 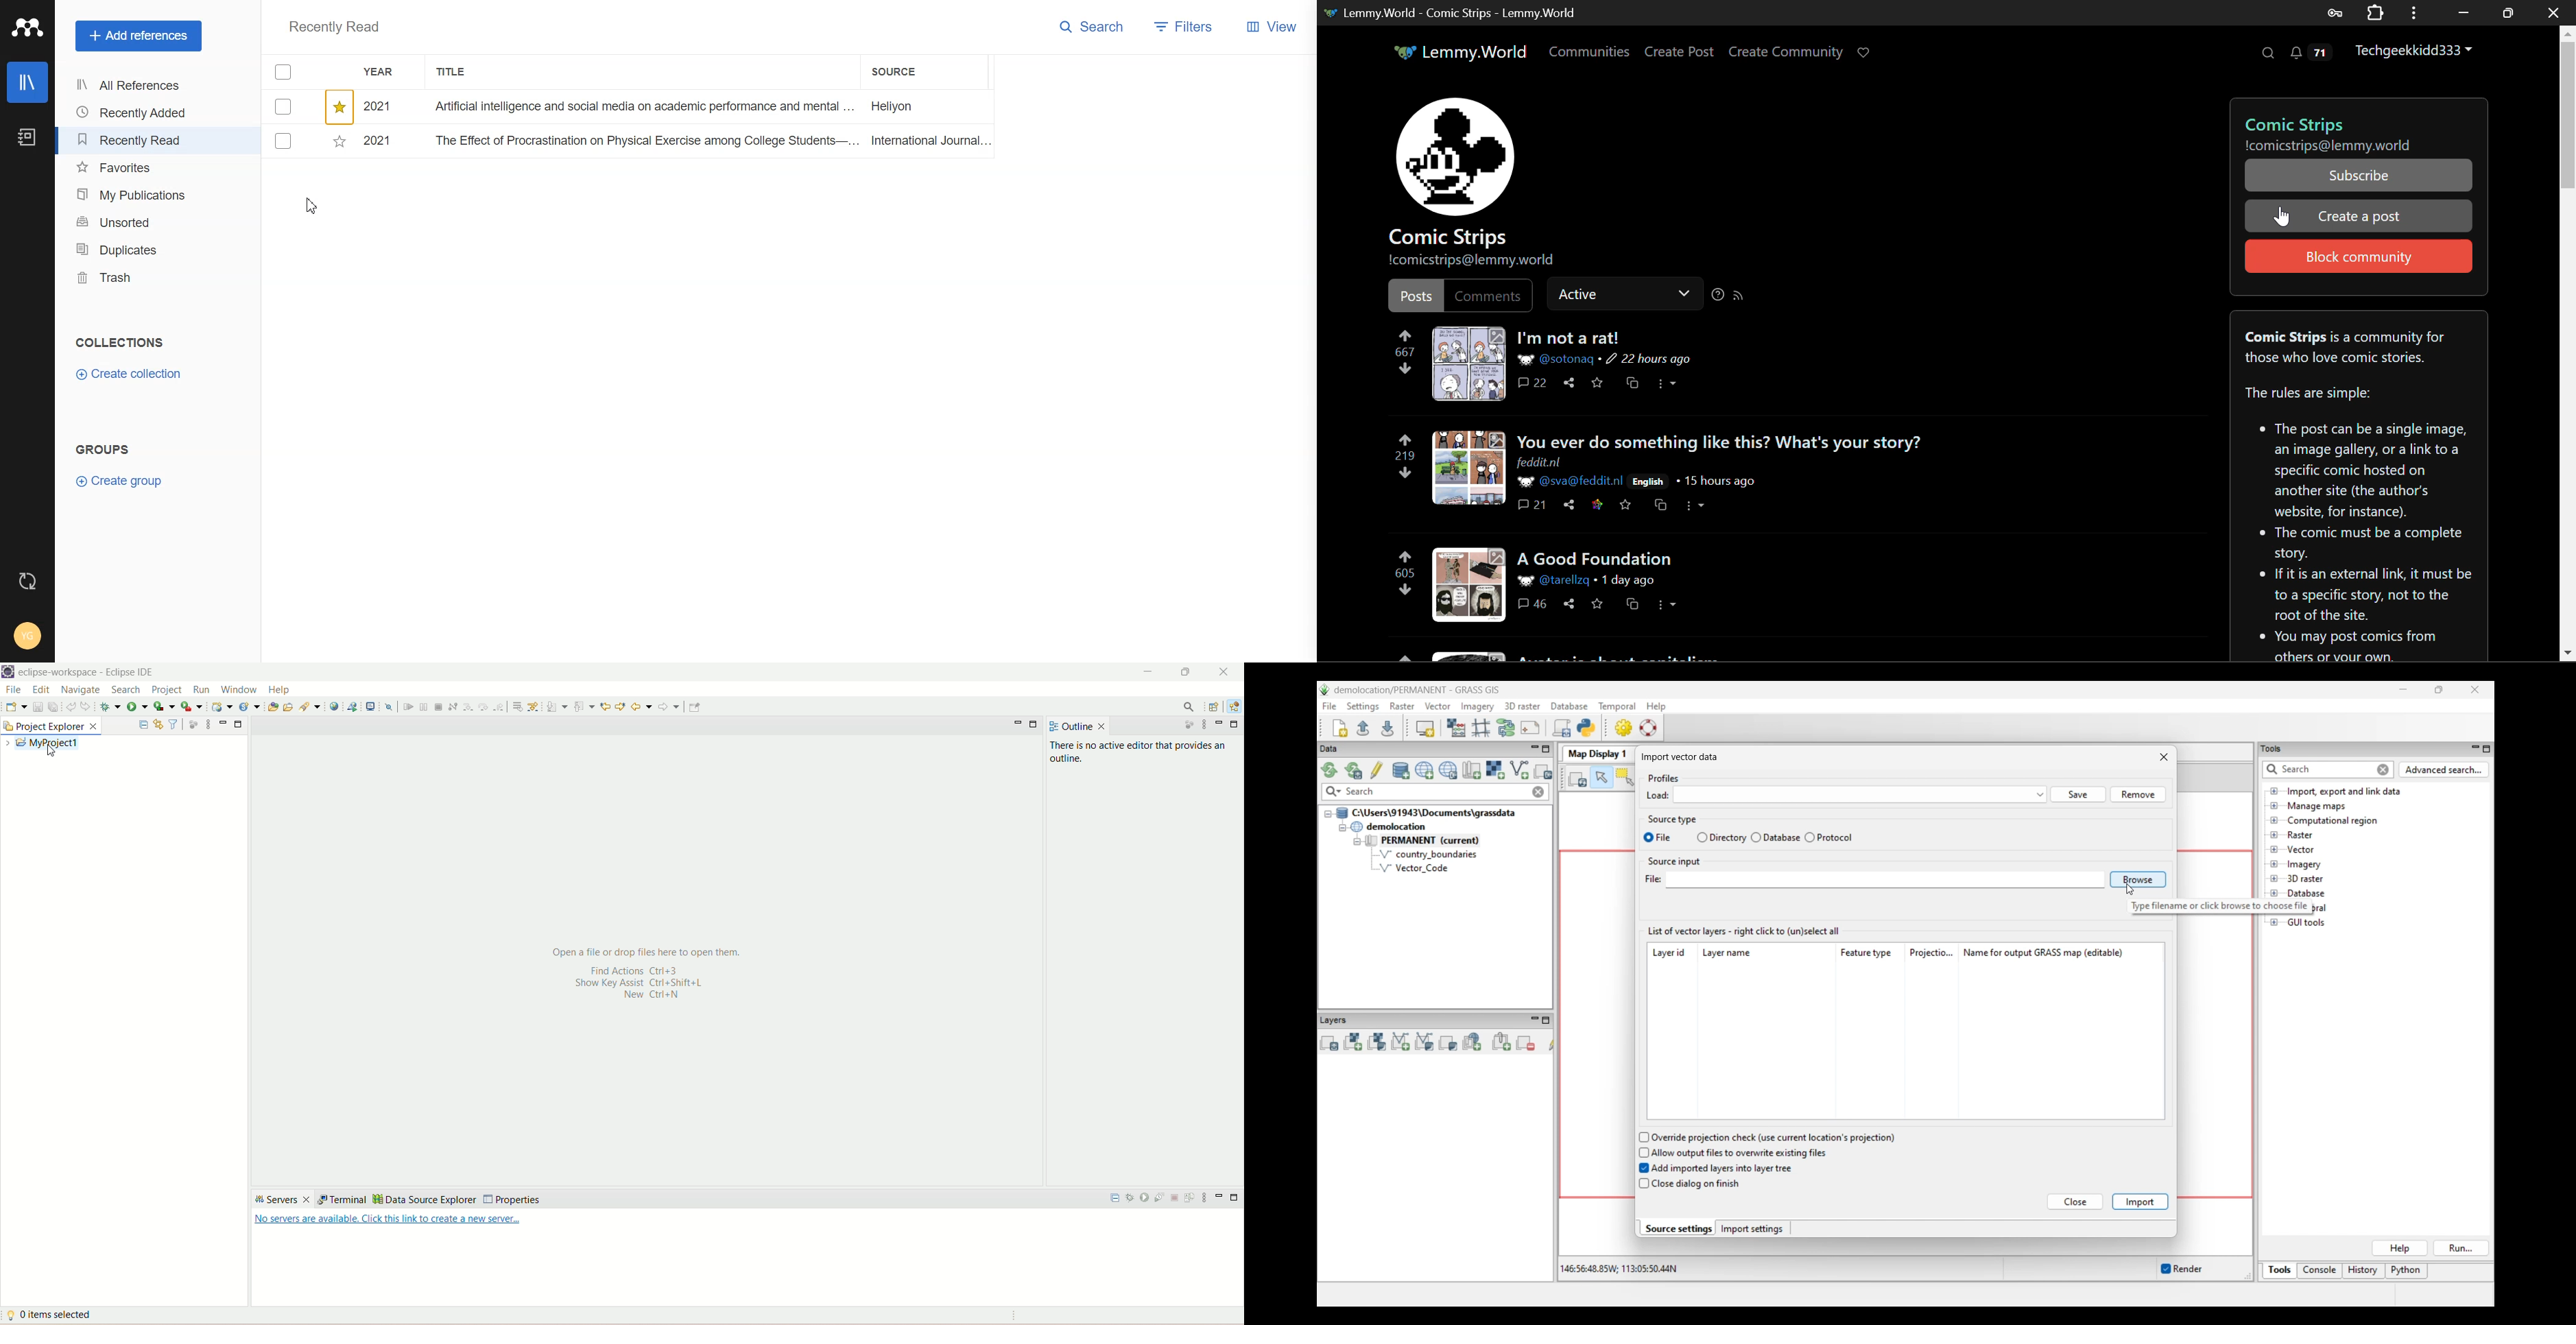 I want to click on Donate Page Link, so click(x=1865, y=52).